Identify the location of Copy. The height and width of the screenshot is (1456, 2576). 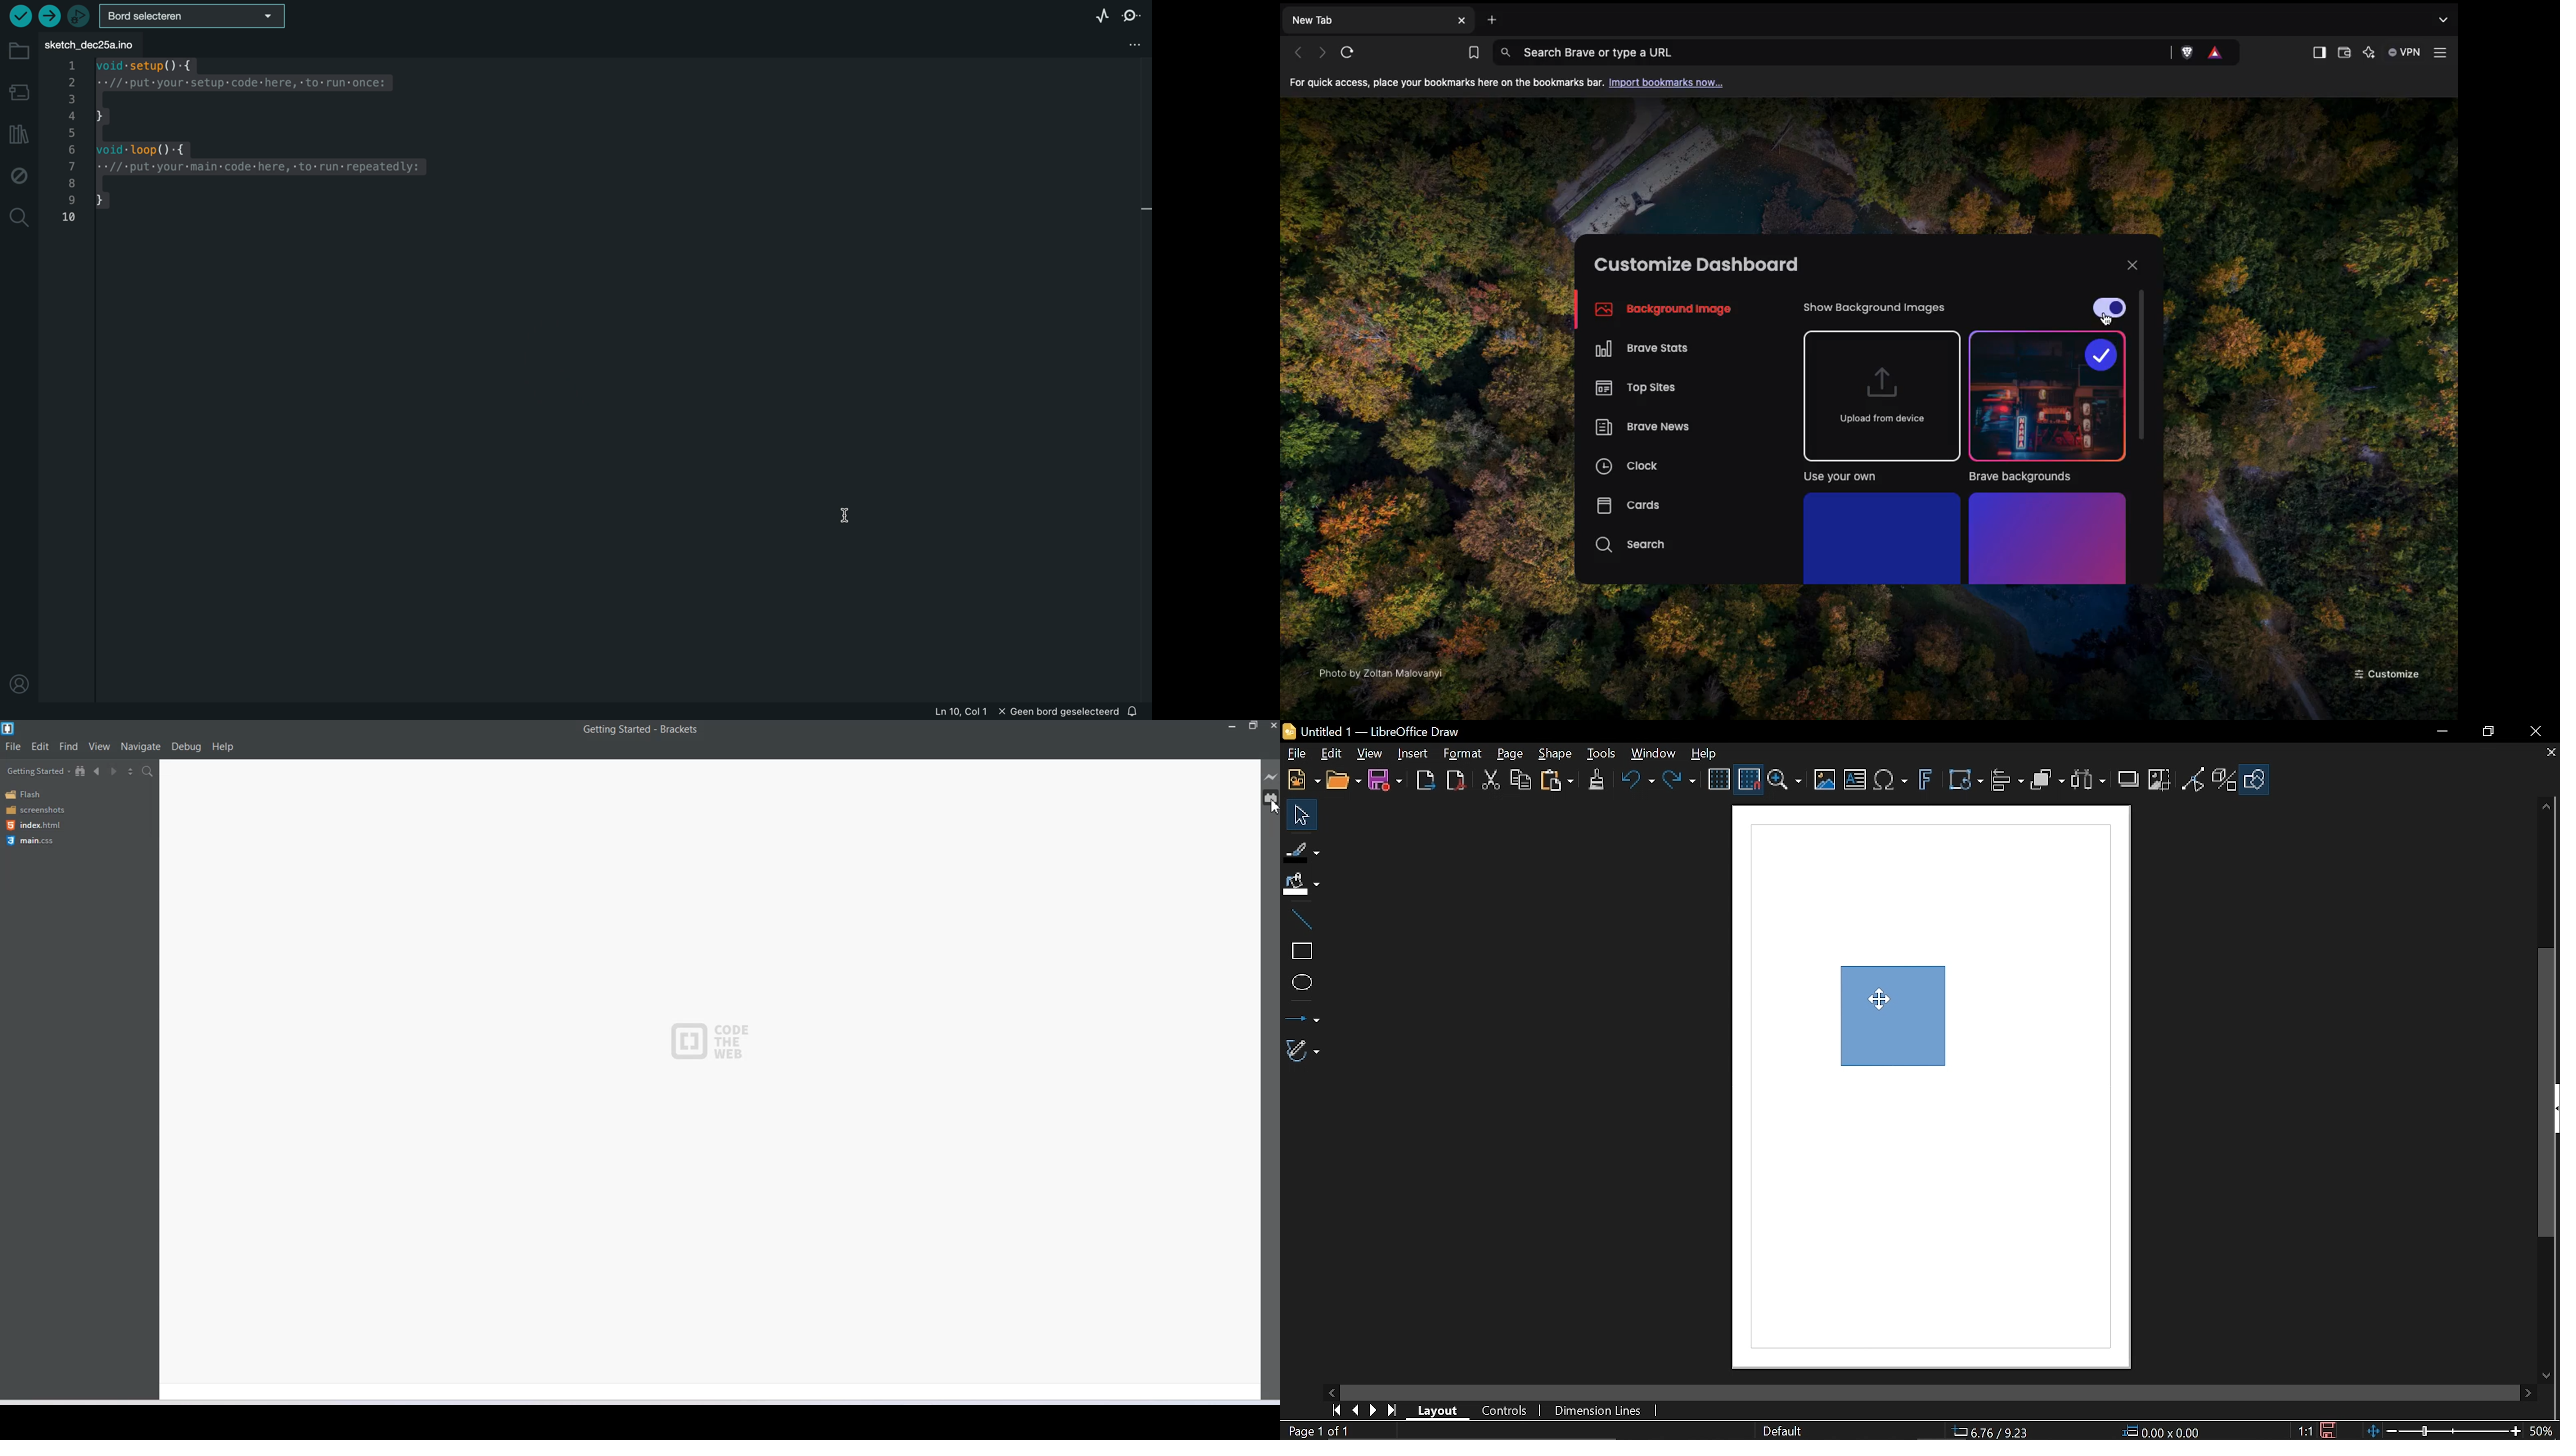
(1521, 781).